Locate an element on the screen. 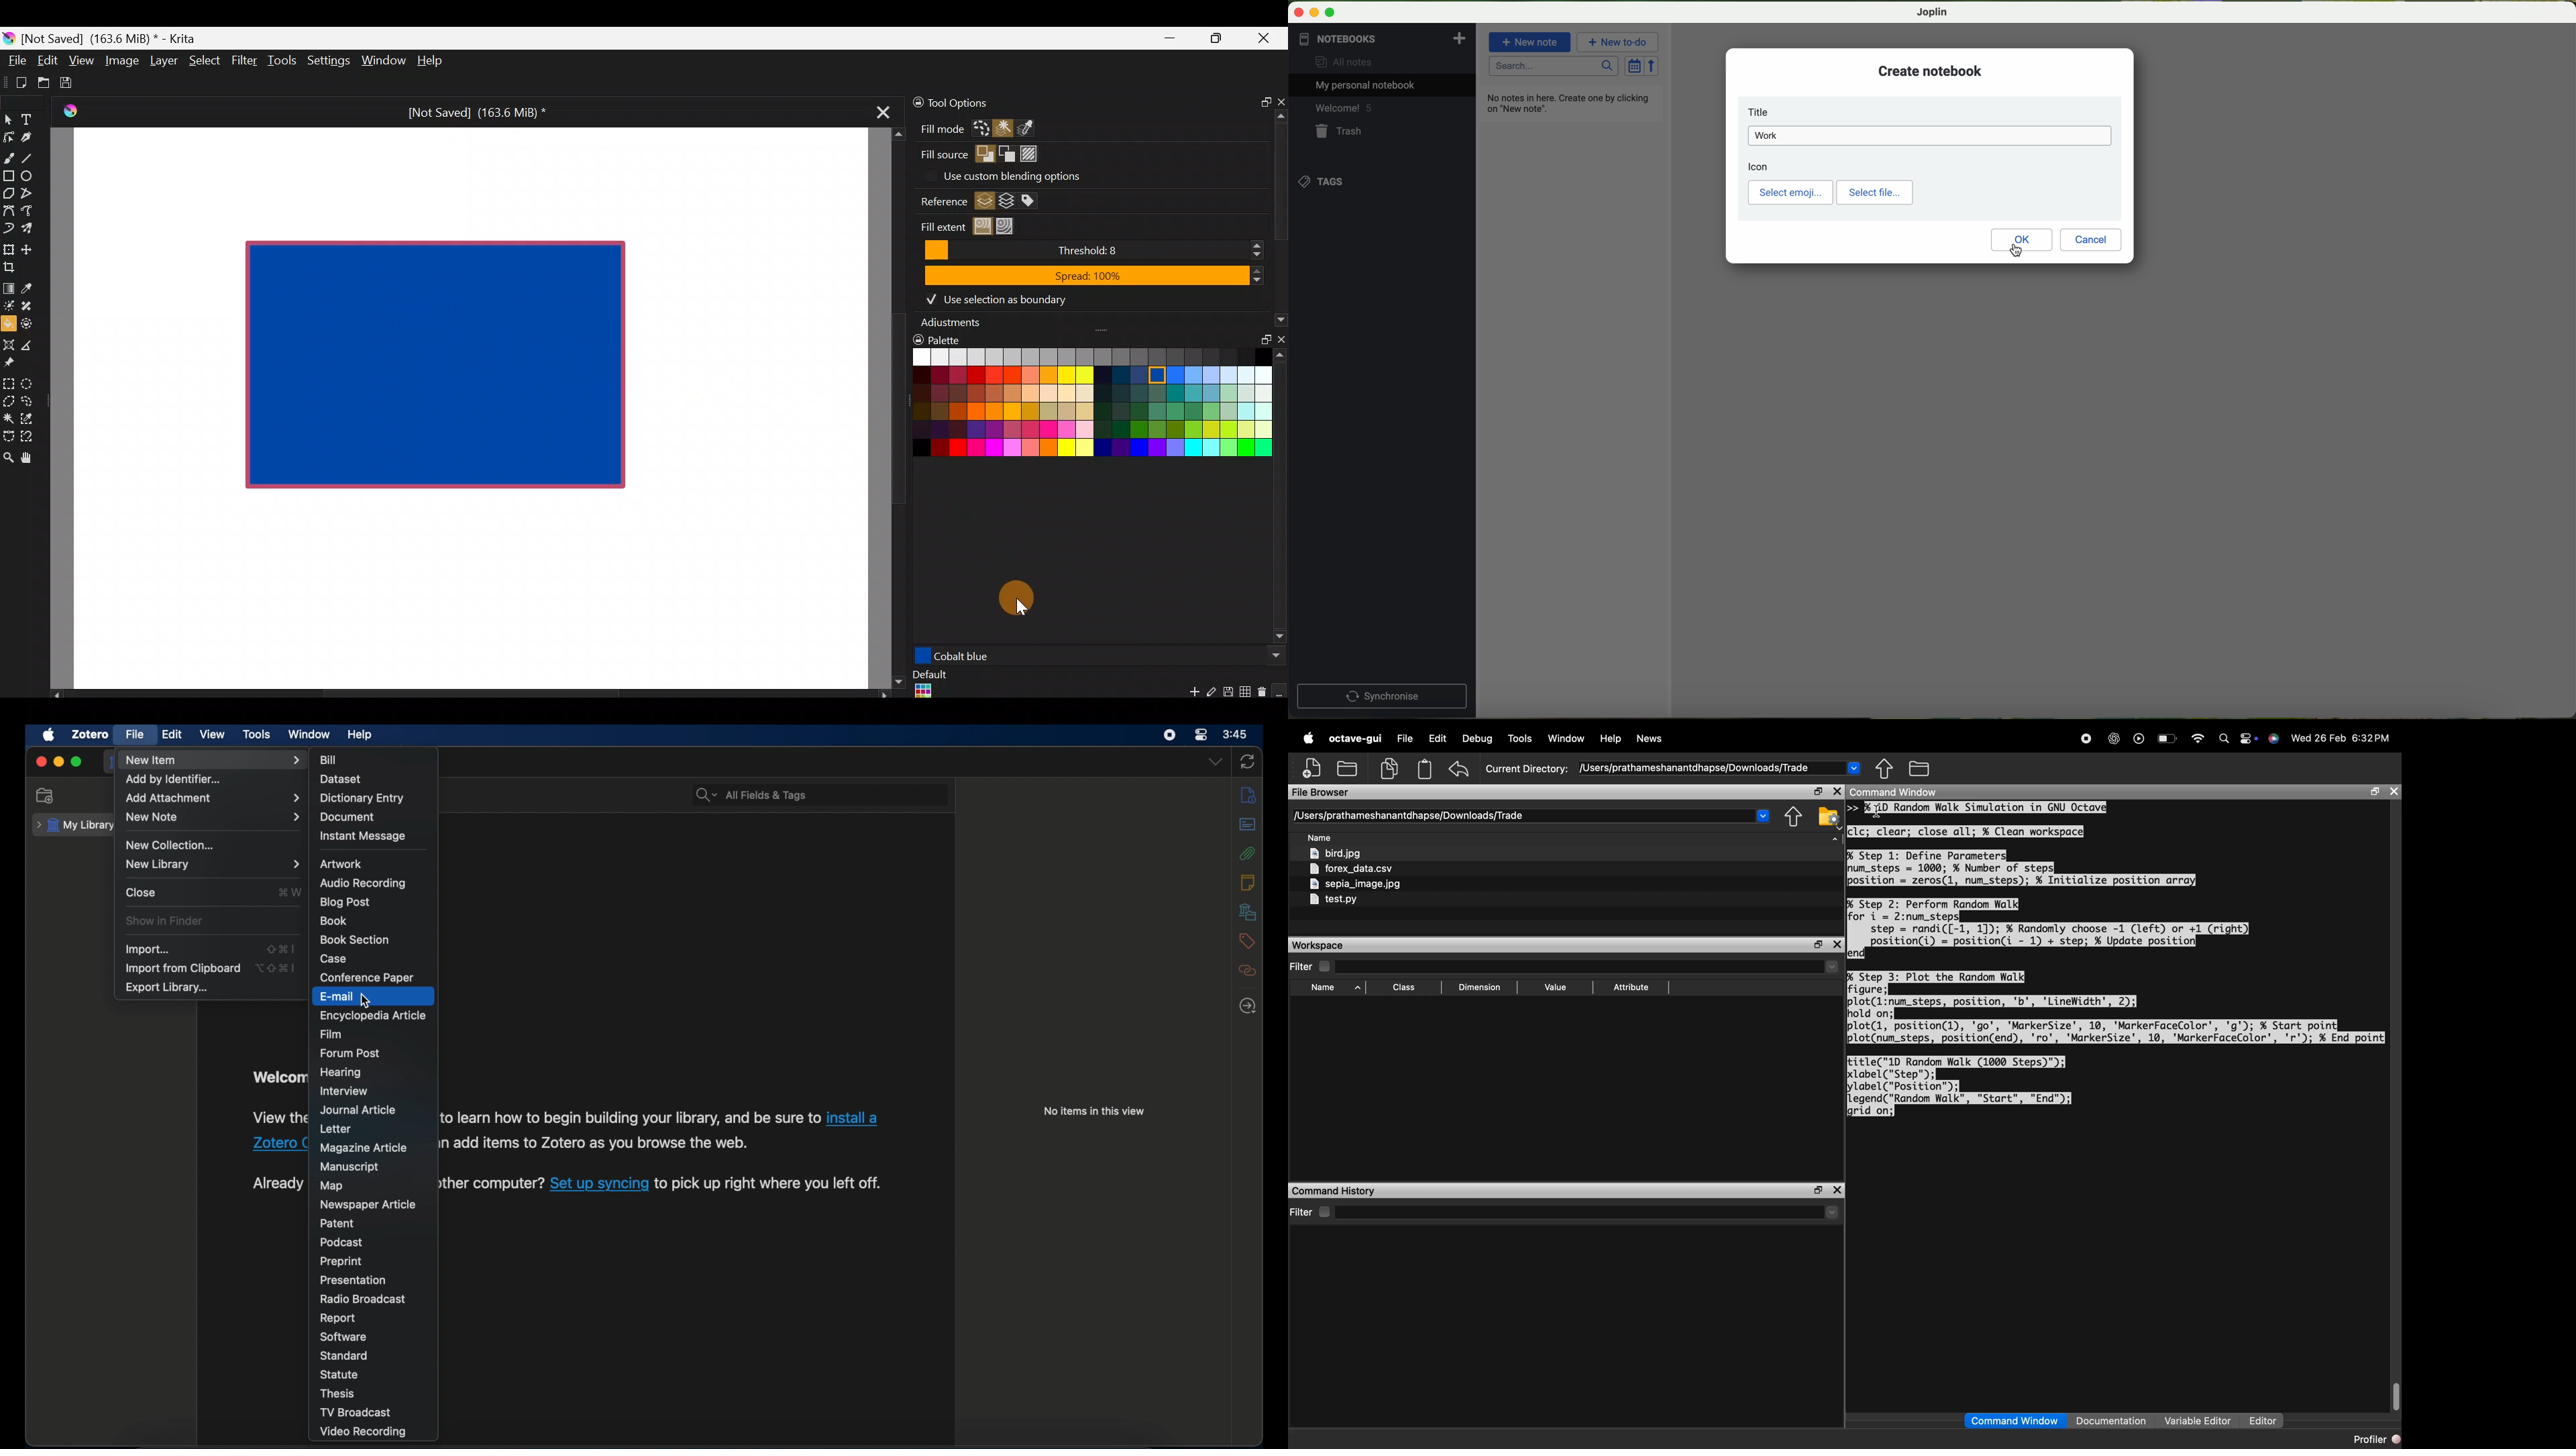 The image size is (2576, 1456). File is located at coordinates (1403, 739).